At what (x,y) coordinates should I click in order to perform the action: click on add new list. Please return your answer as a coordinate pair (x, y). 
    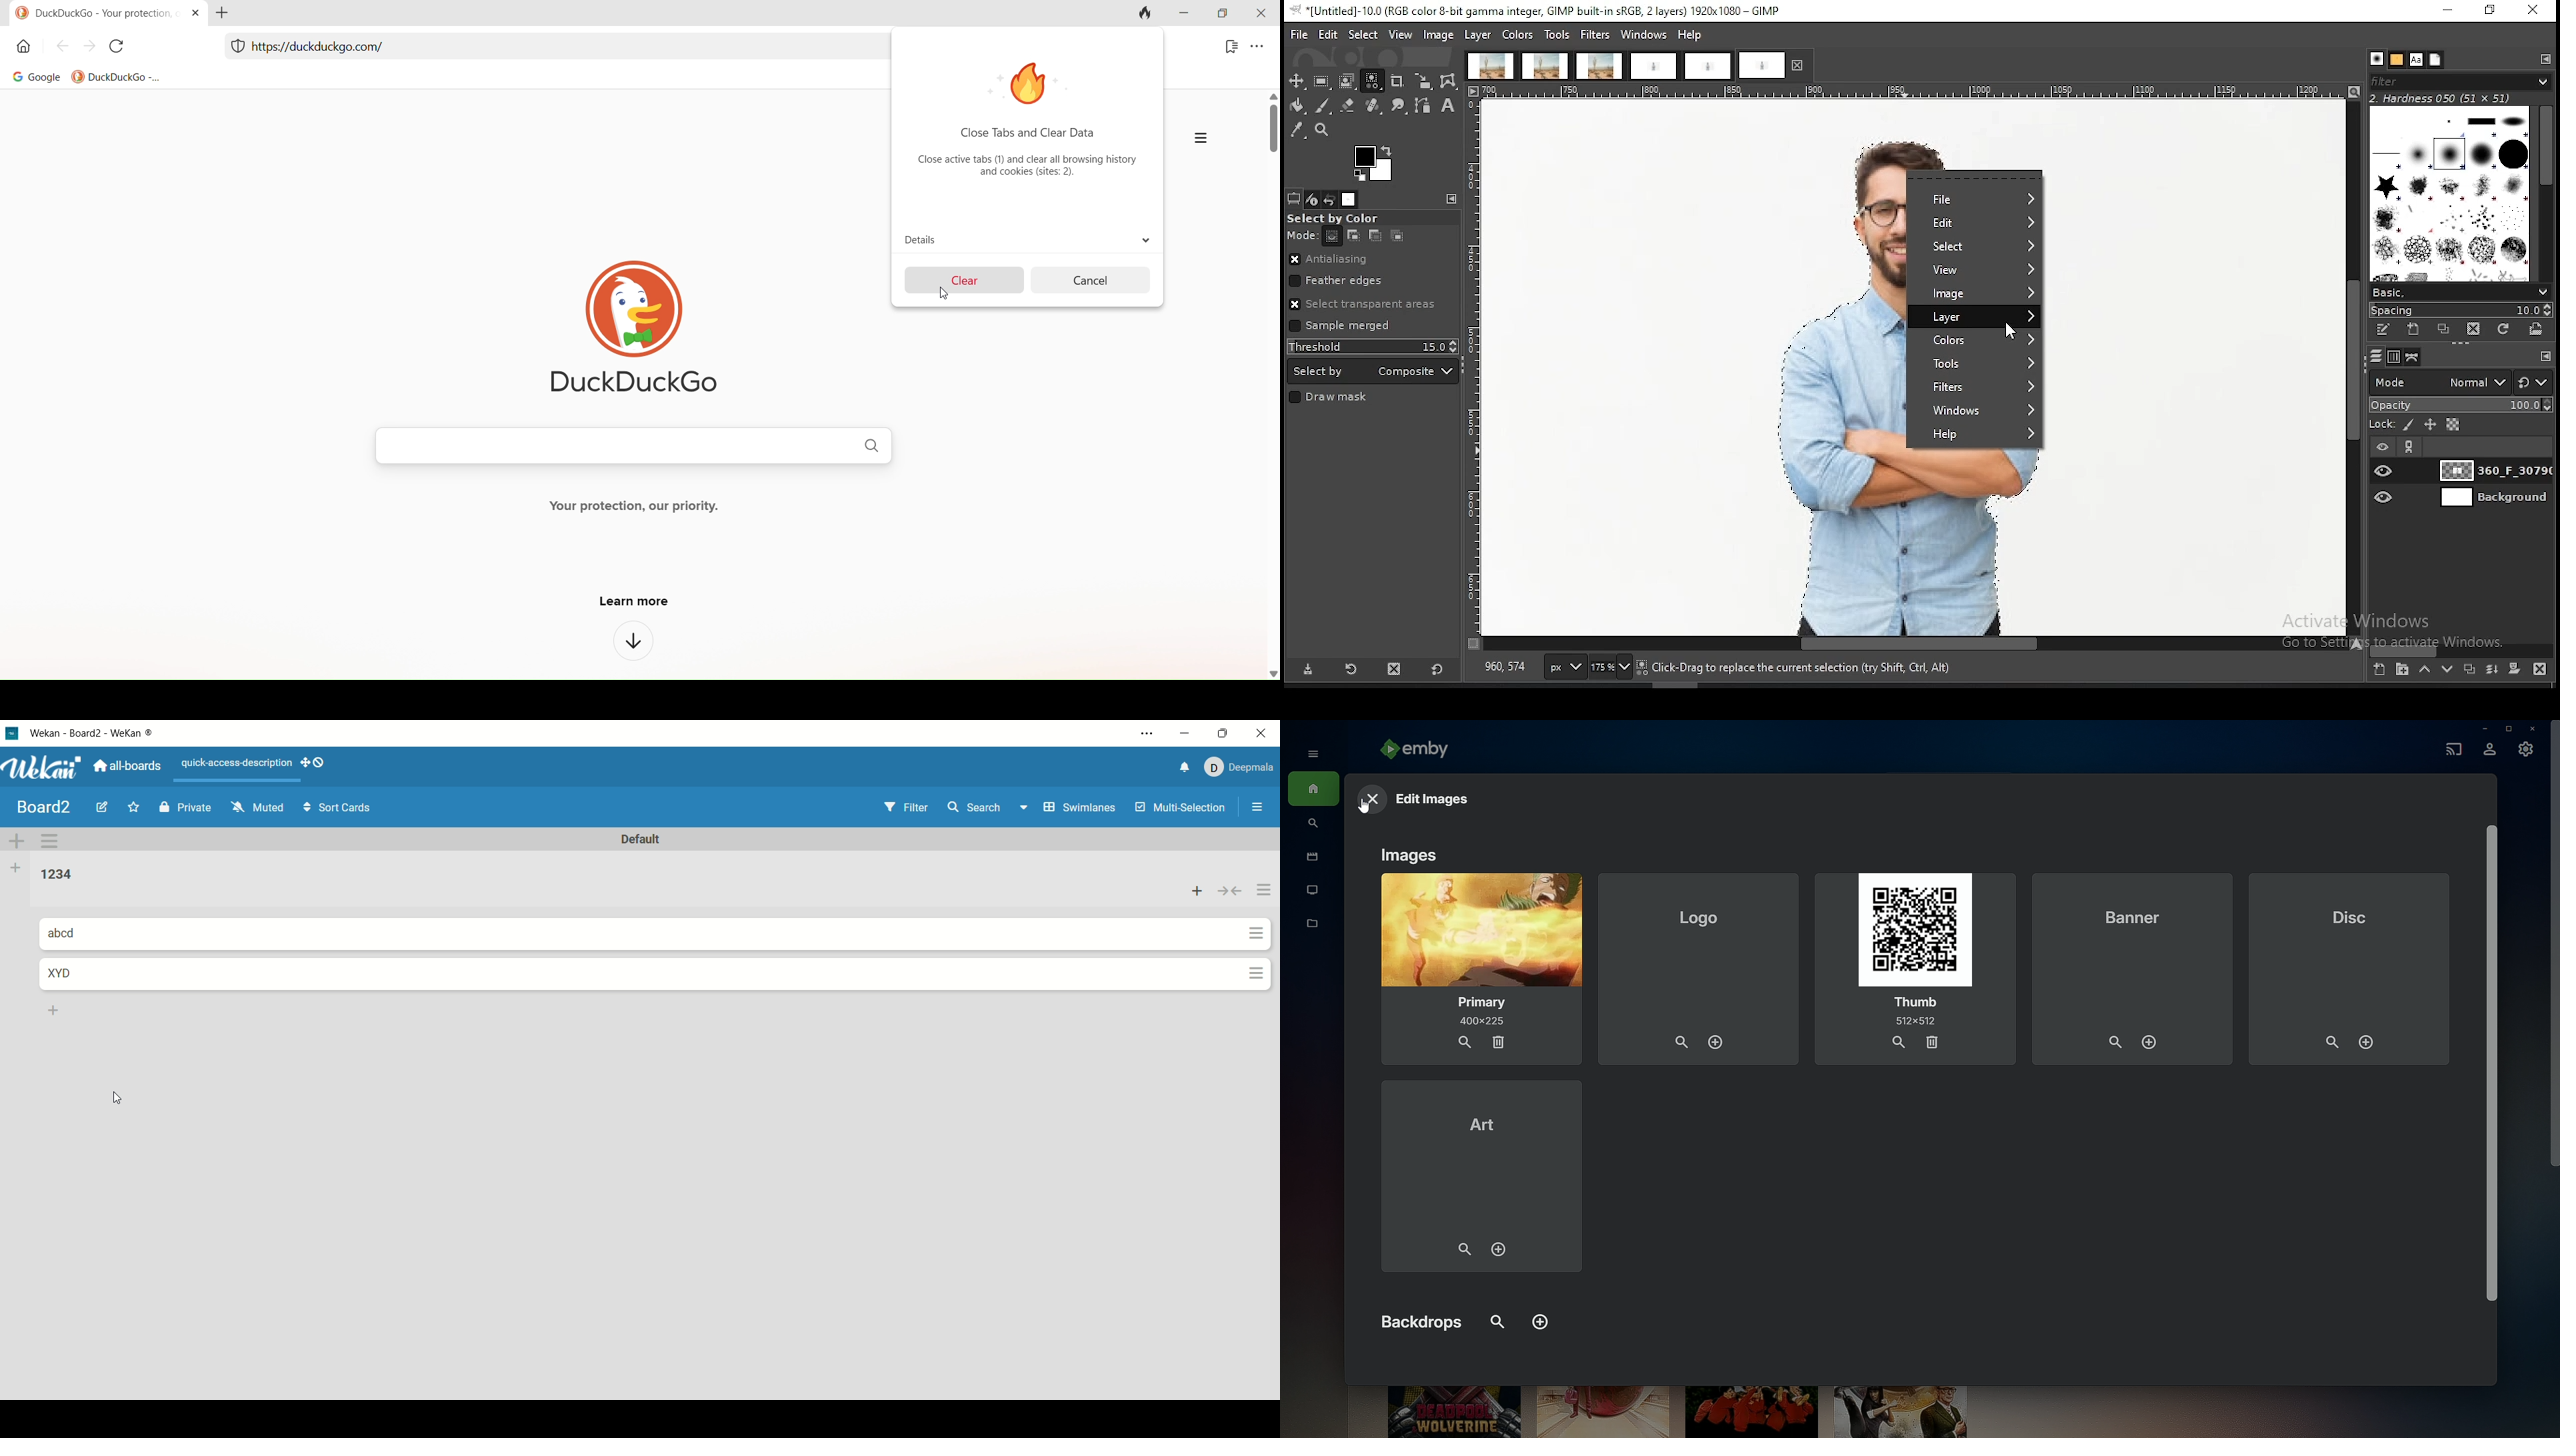
    Looking at the image, I should click on (52, 1009).